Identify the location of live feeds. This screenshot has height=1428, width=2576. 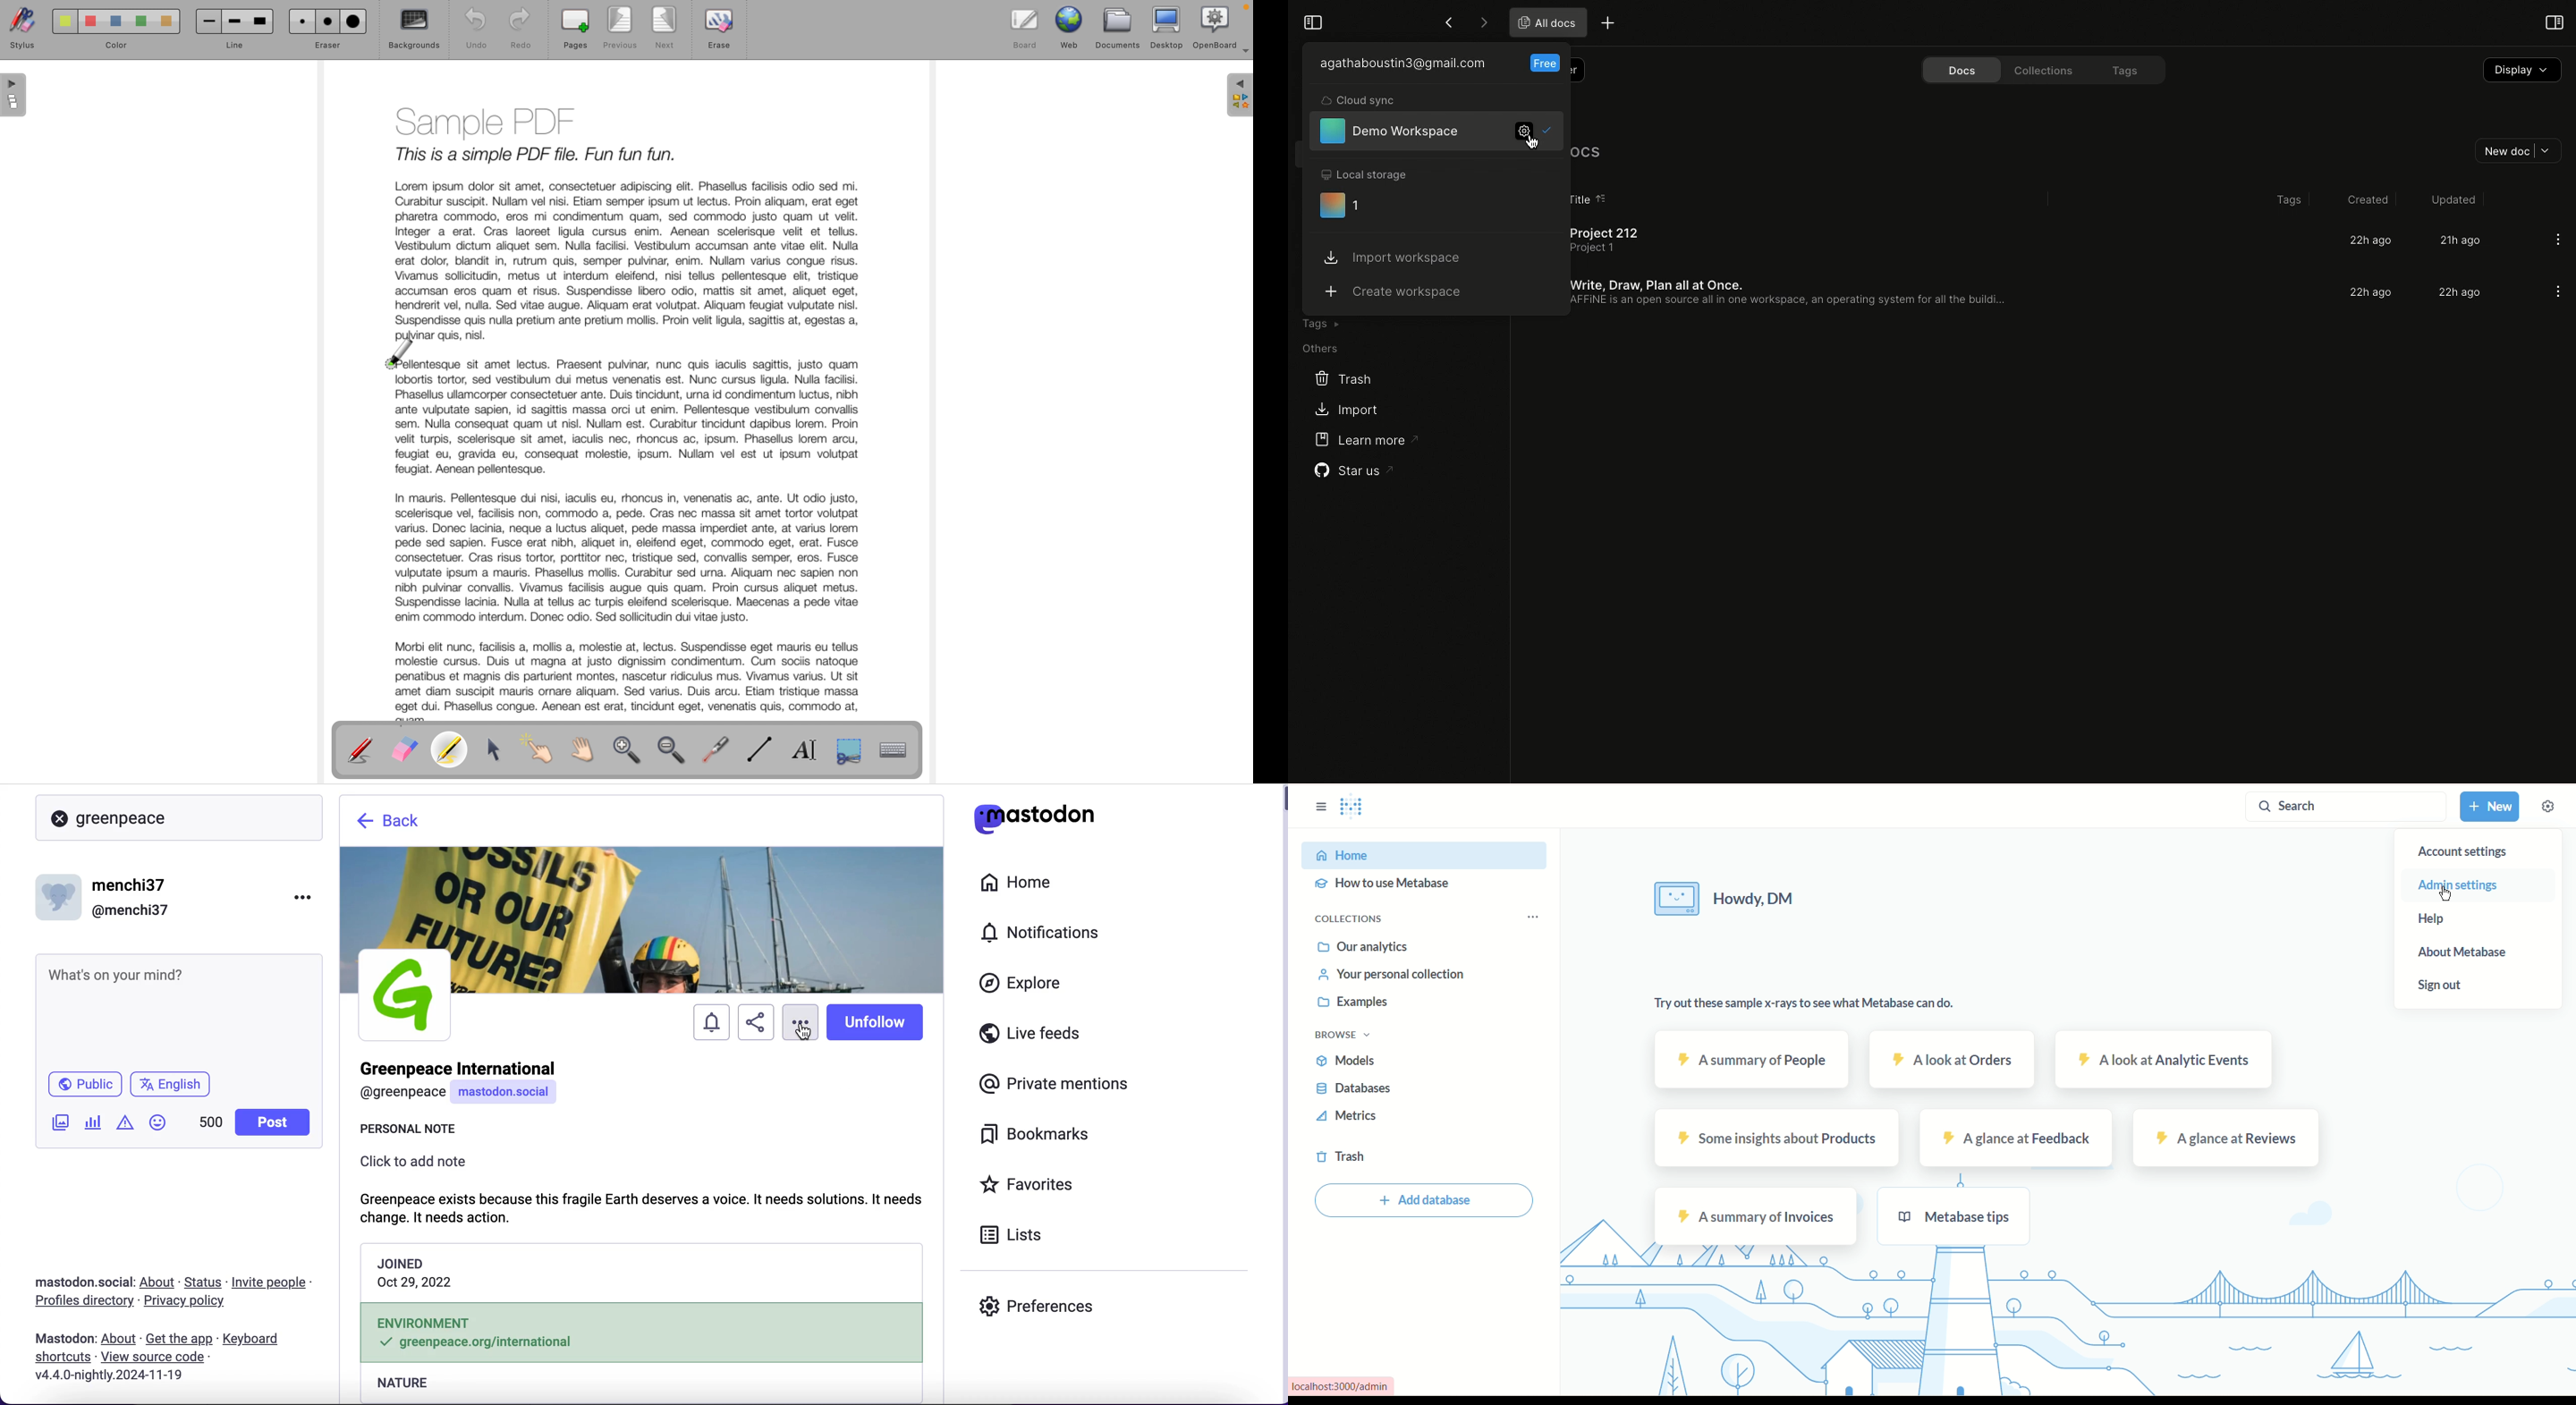
(1030, 1037).